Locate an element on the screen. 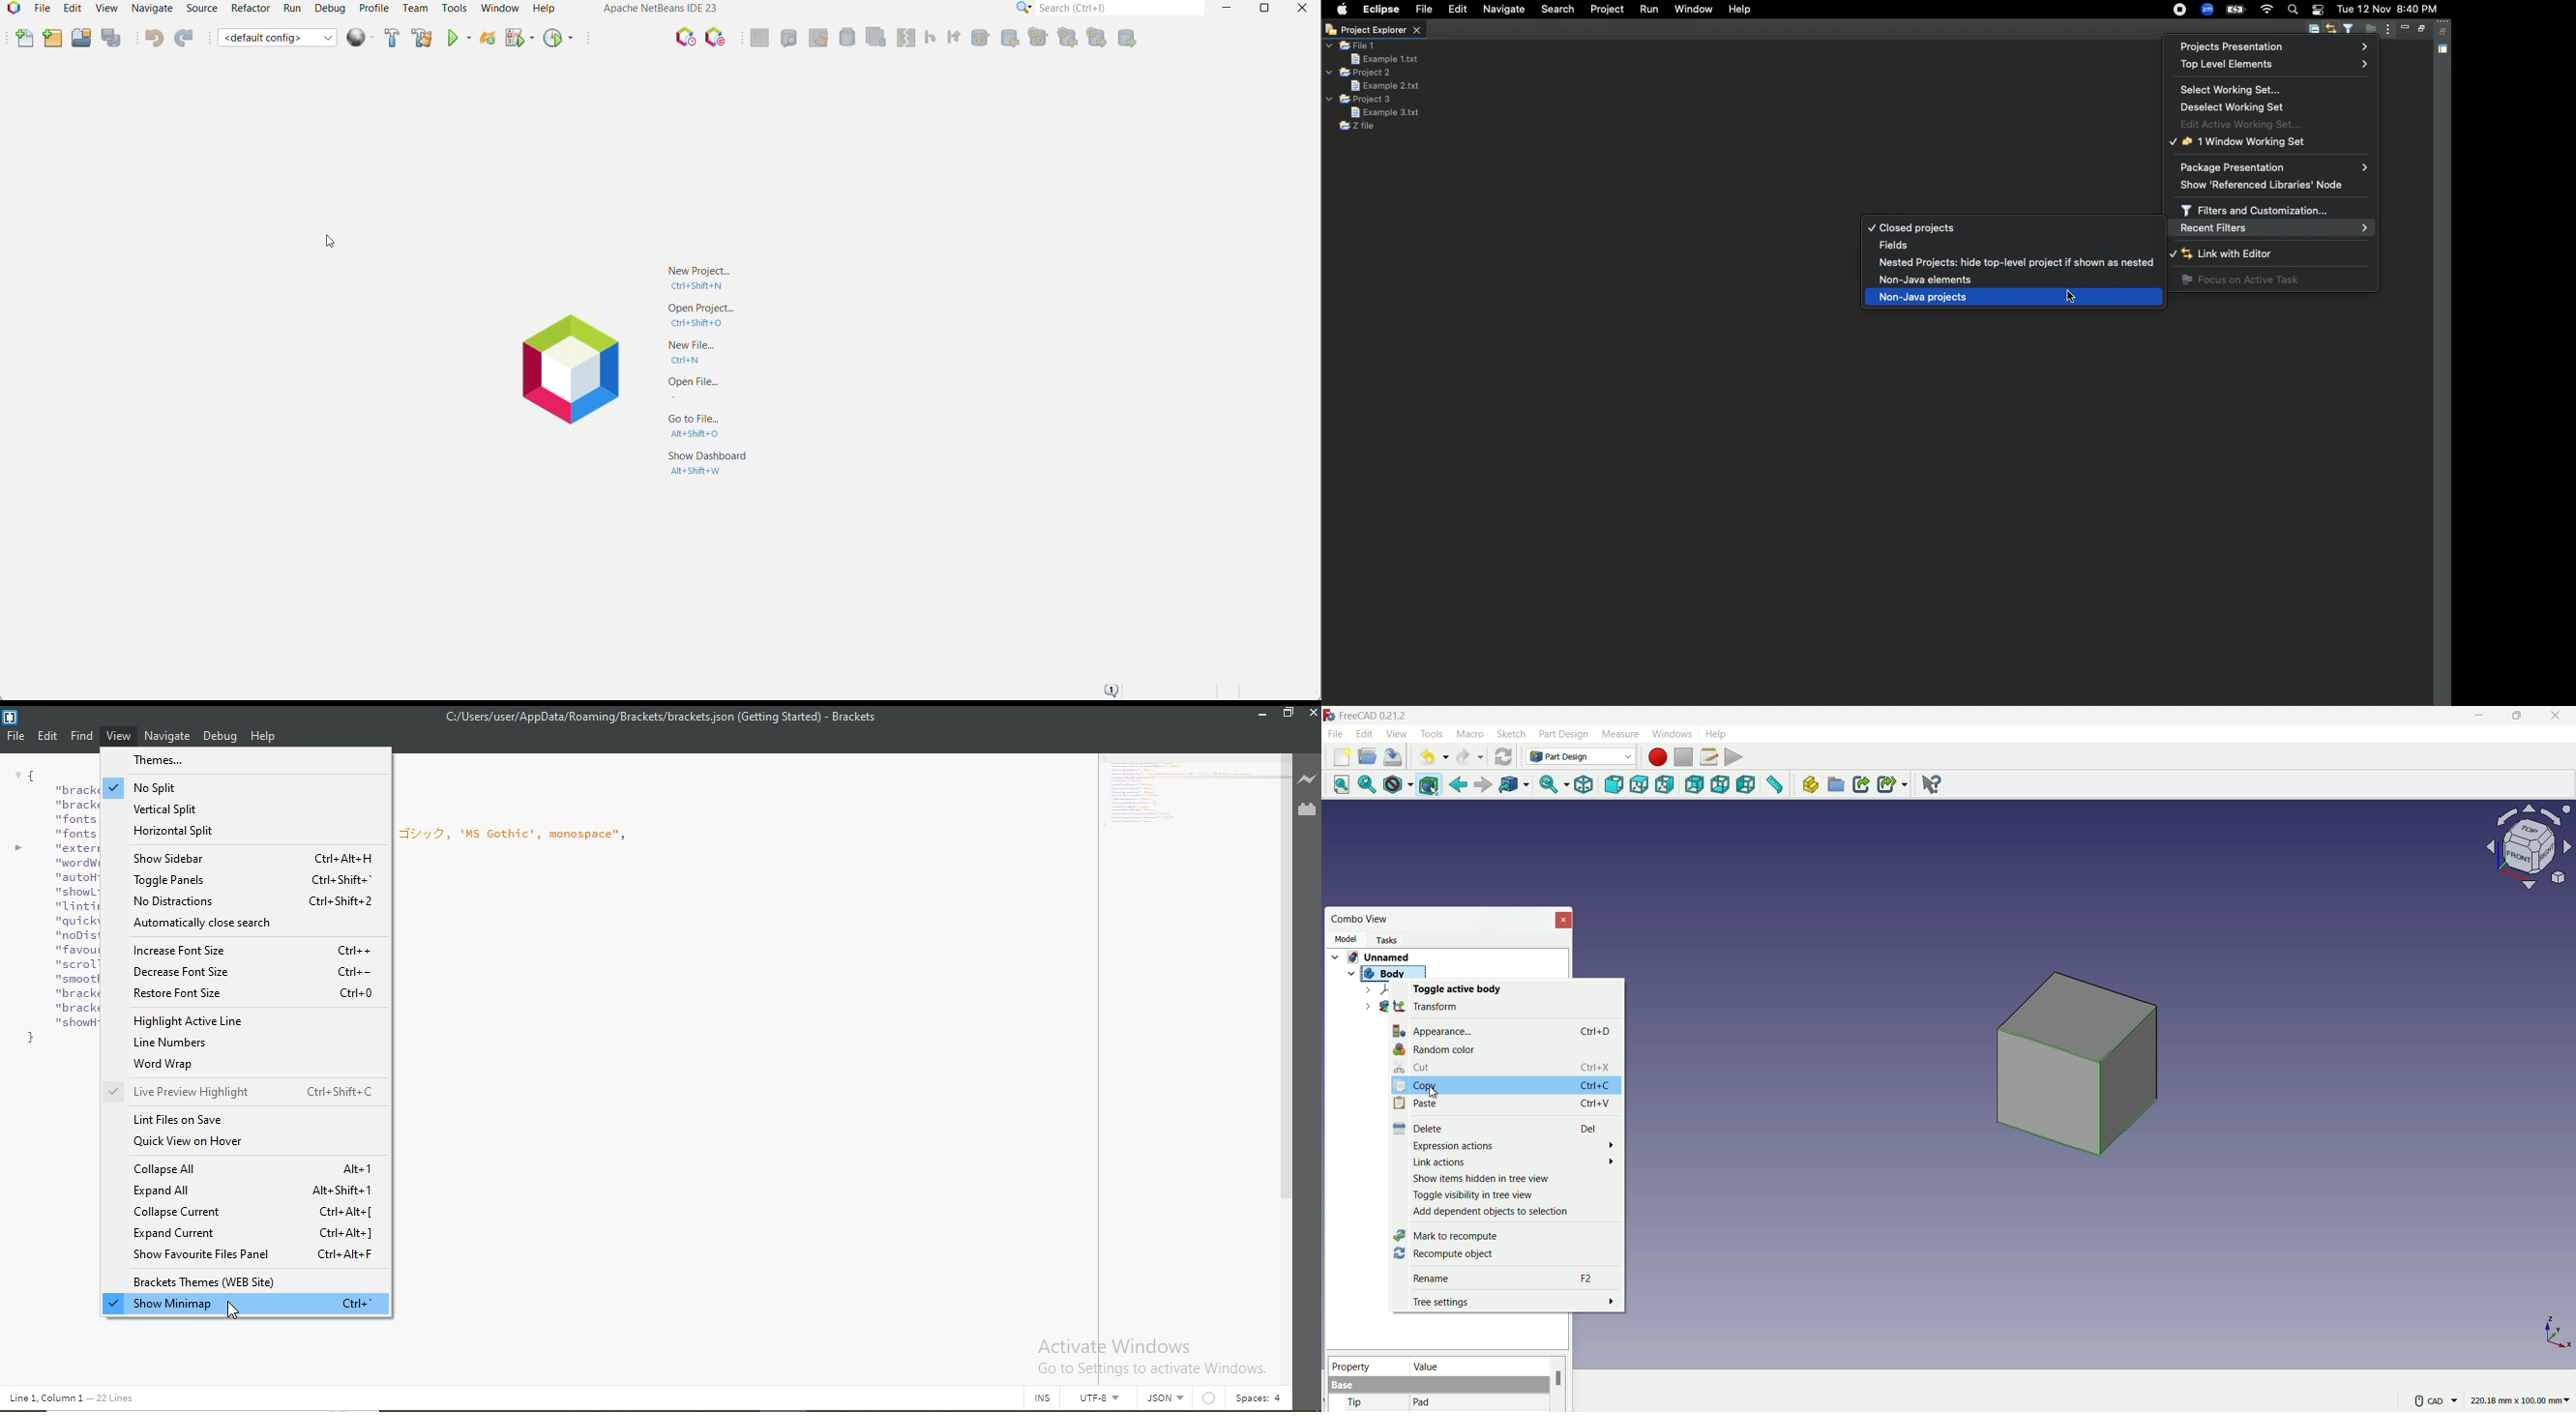  go back is located at coordinates (1459, 785).